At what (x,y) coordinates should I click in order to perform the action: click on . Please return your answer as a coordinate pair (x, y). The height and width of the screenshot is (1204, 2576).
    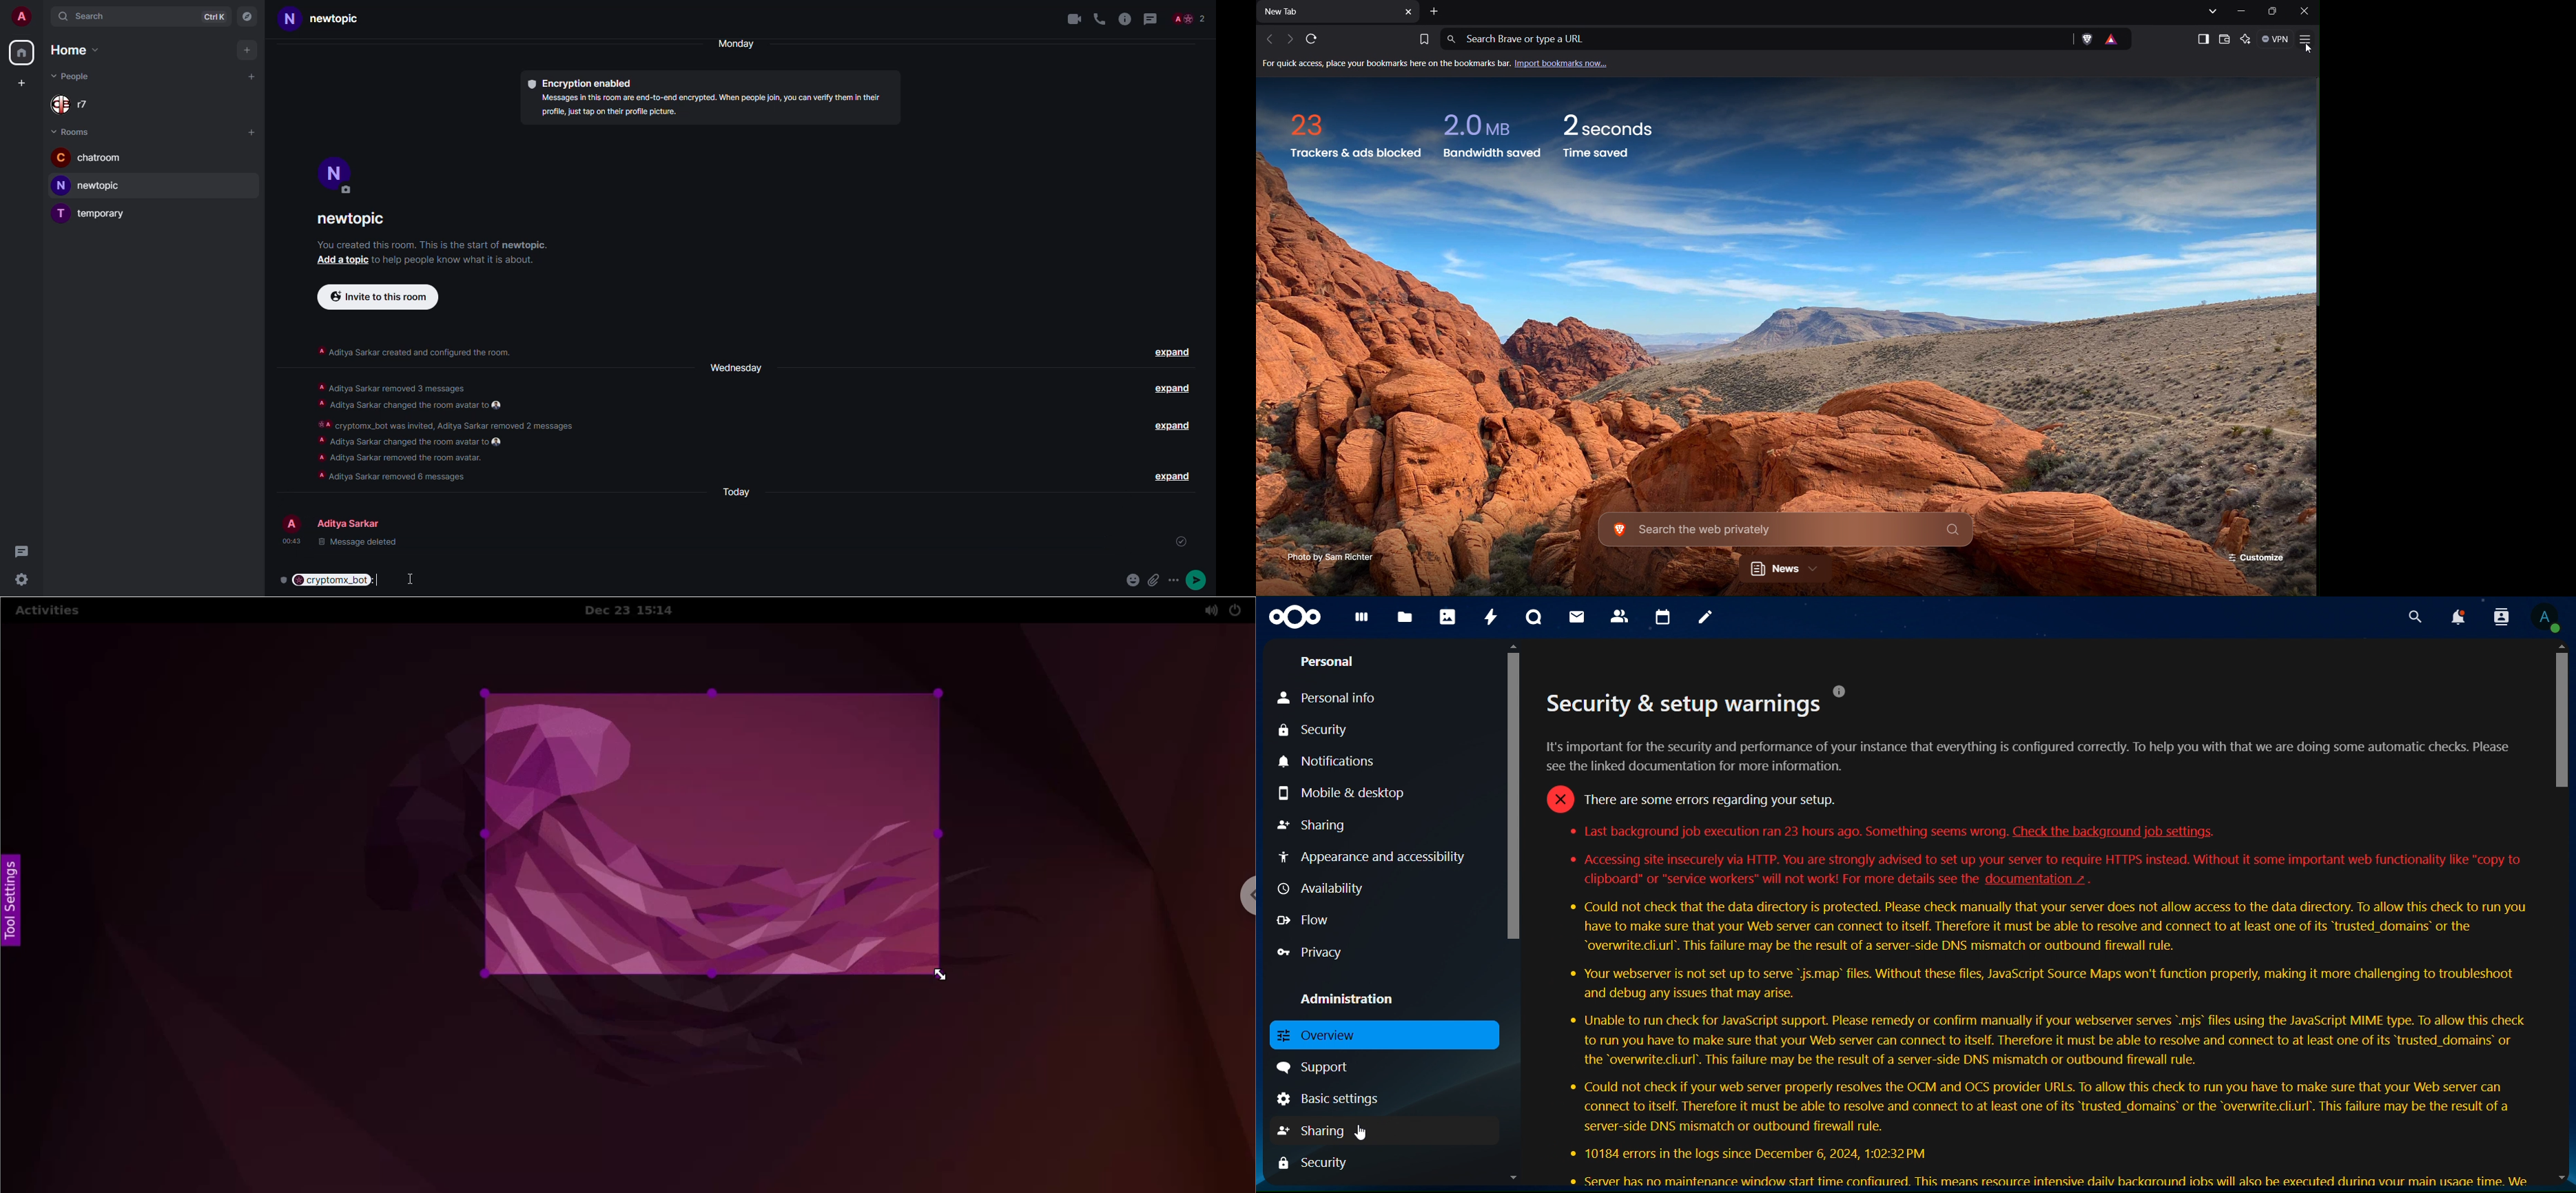
    Looking at the image, I should click on (2308, 51).